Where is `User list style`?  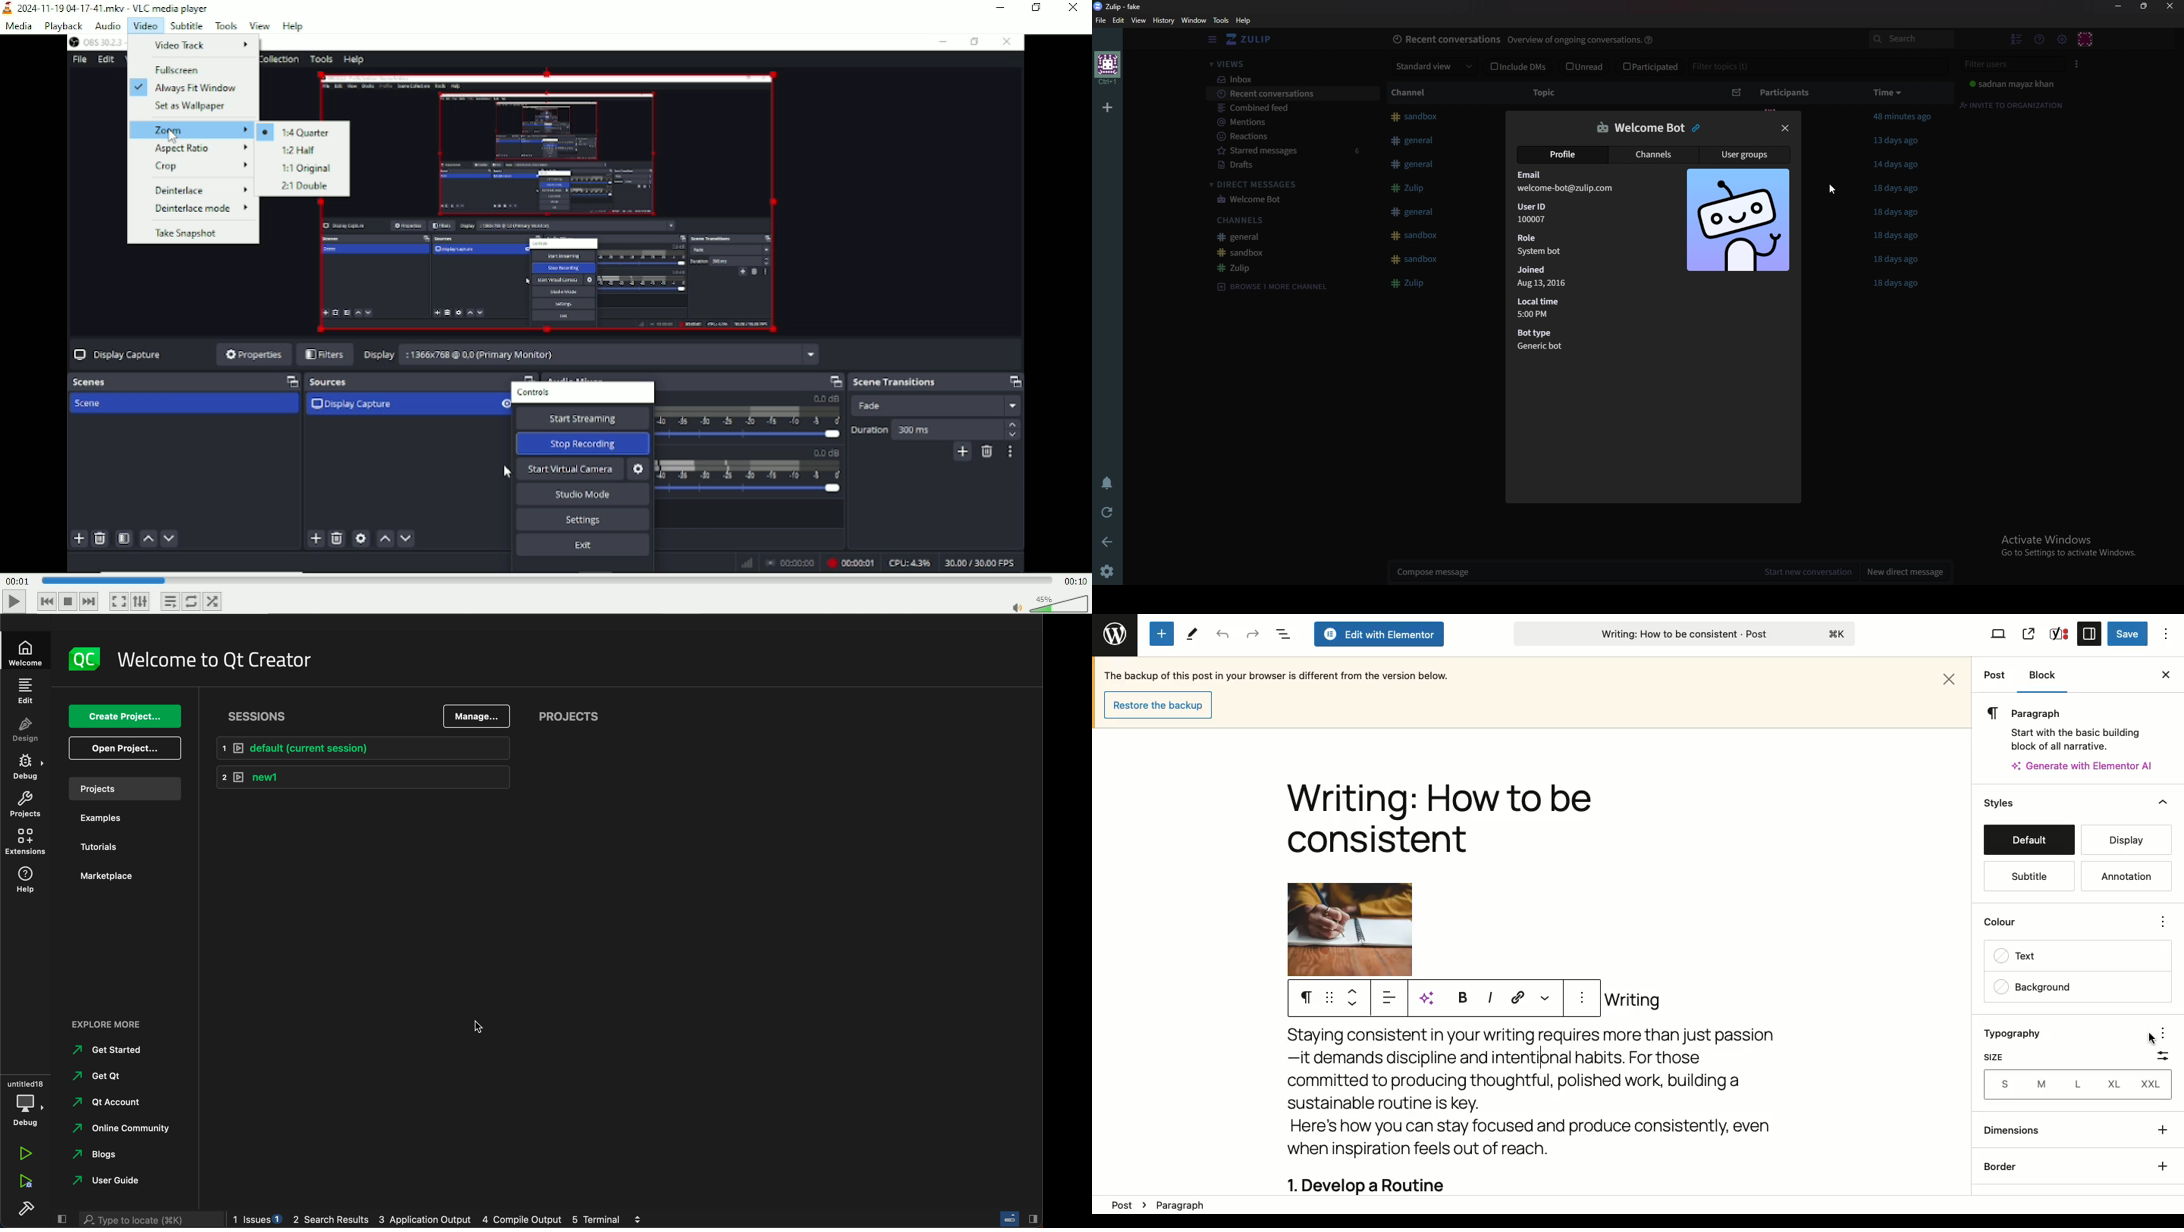 User list style is located at coordinates (2077, 64).